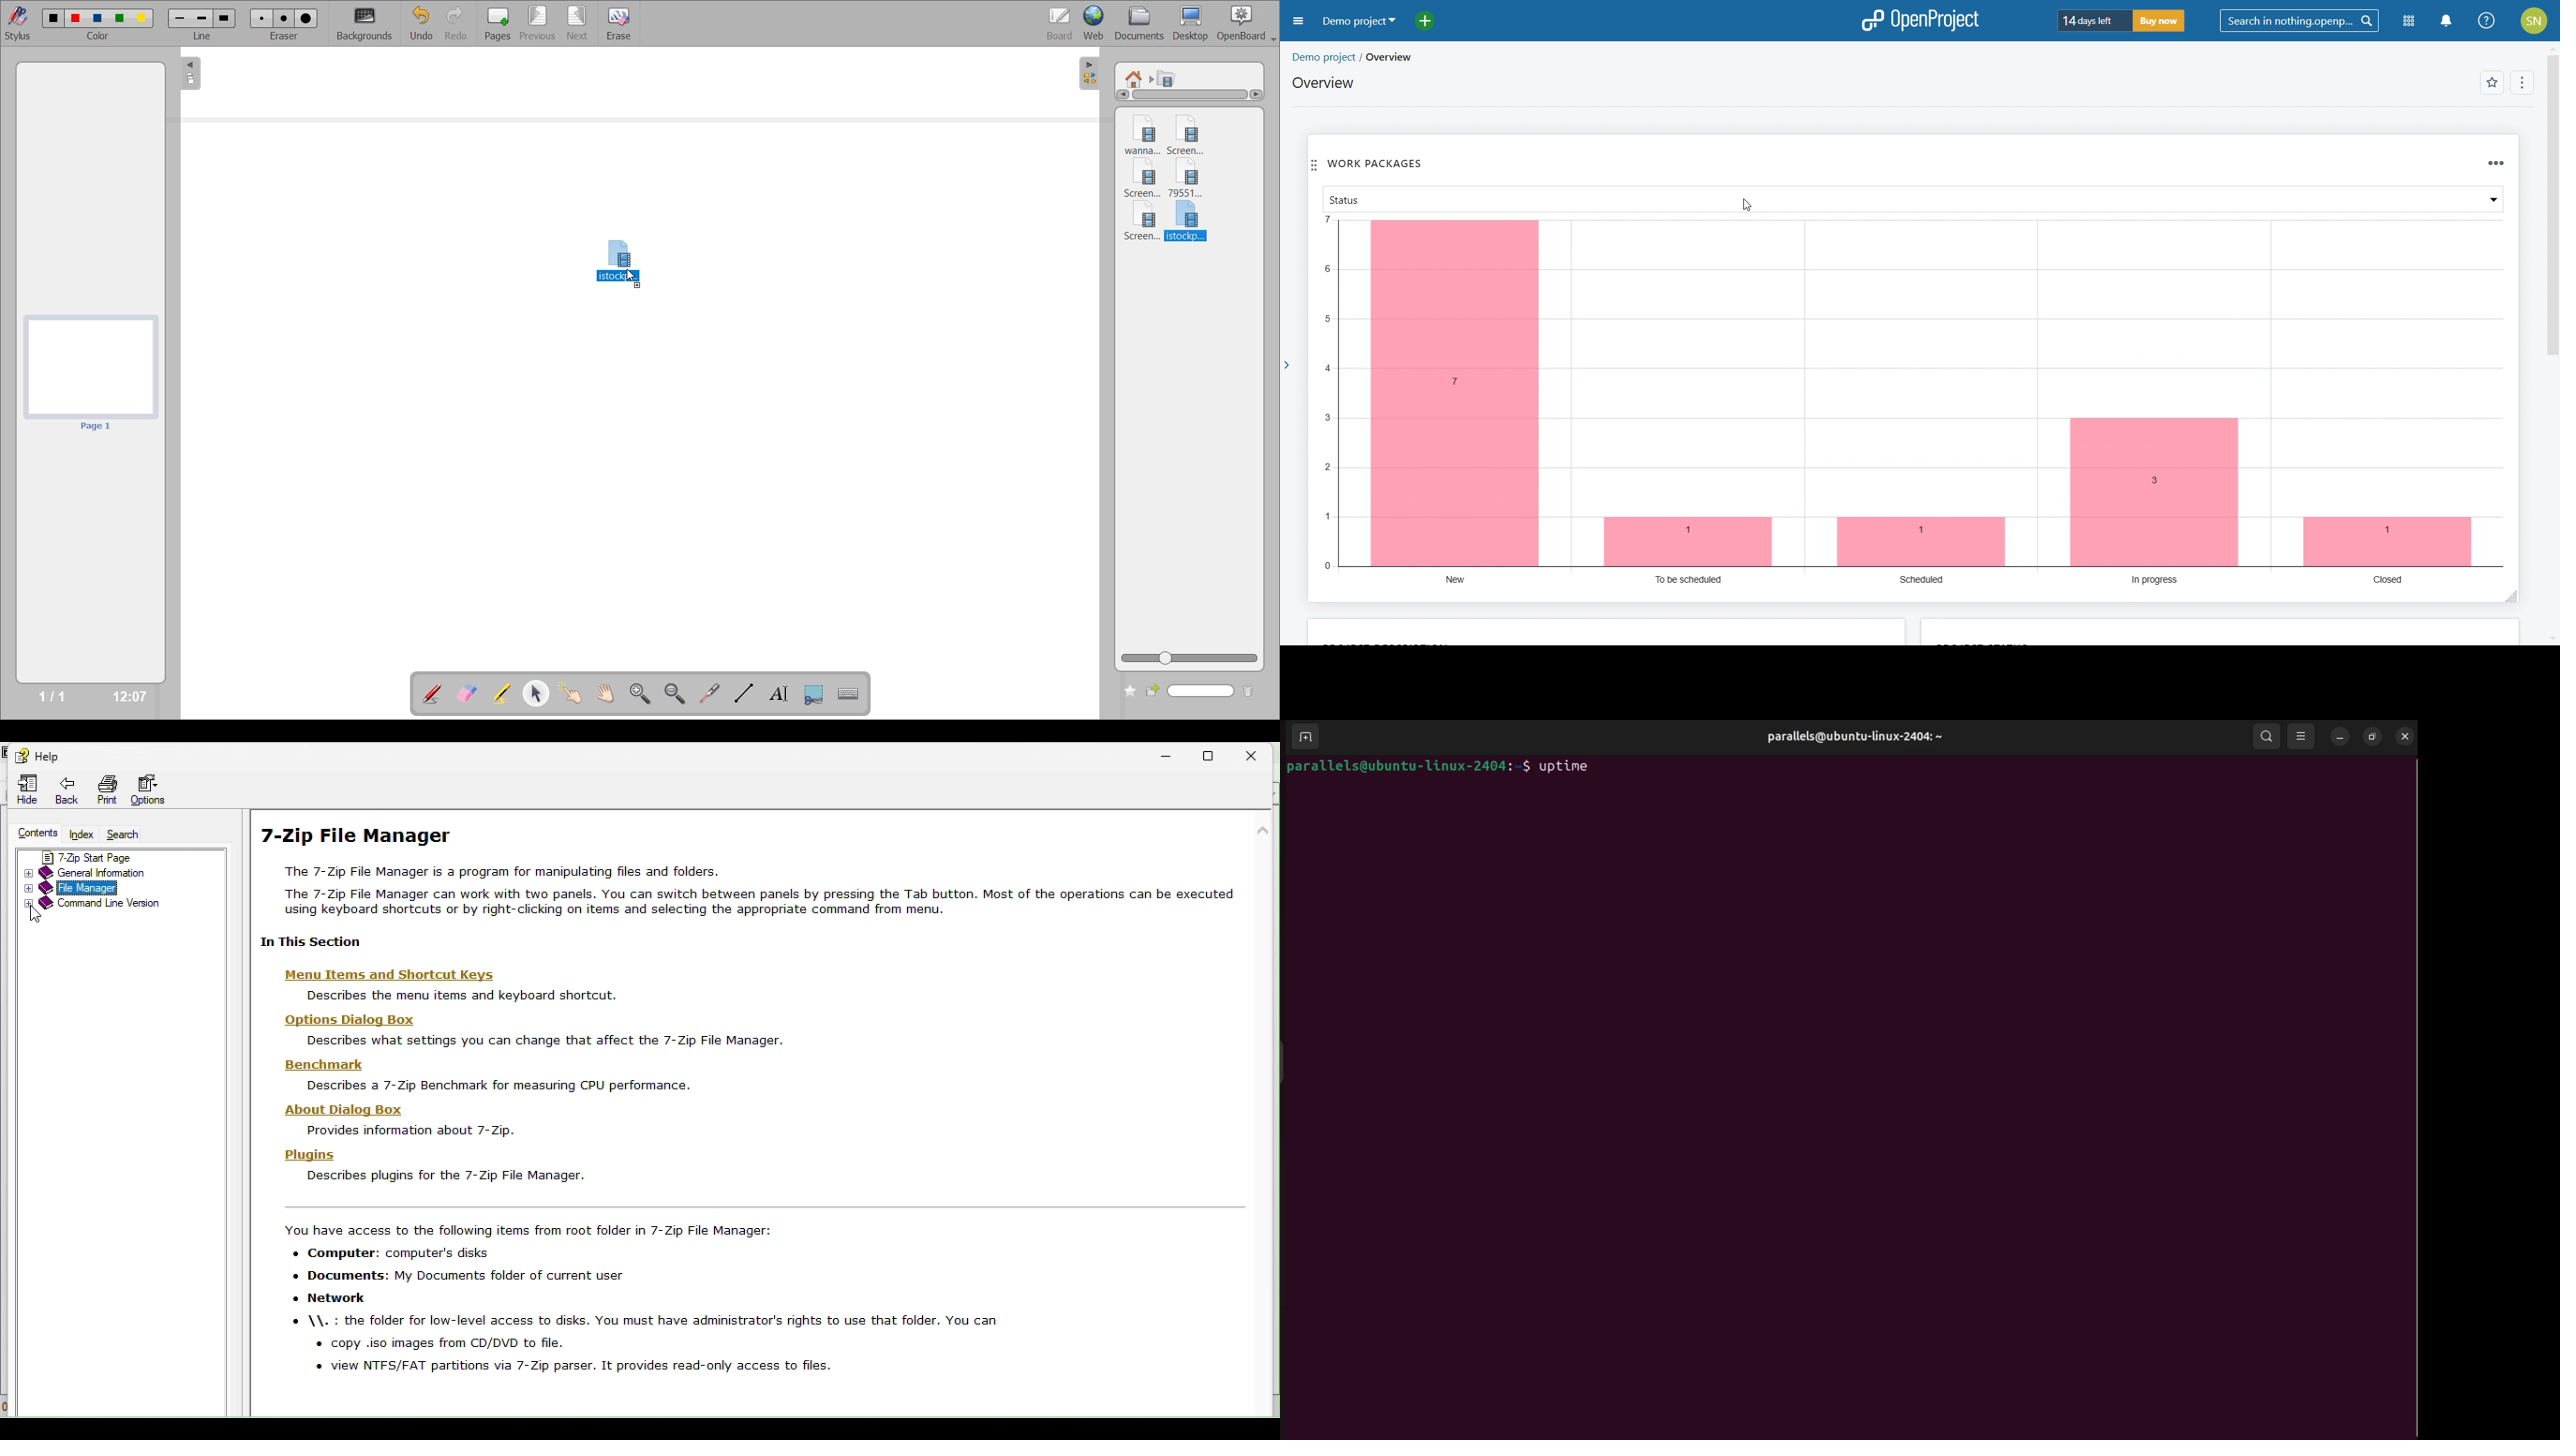  I want to click on Search, so click(123, 831).